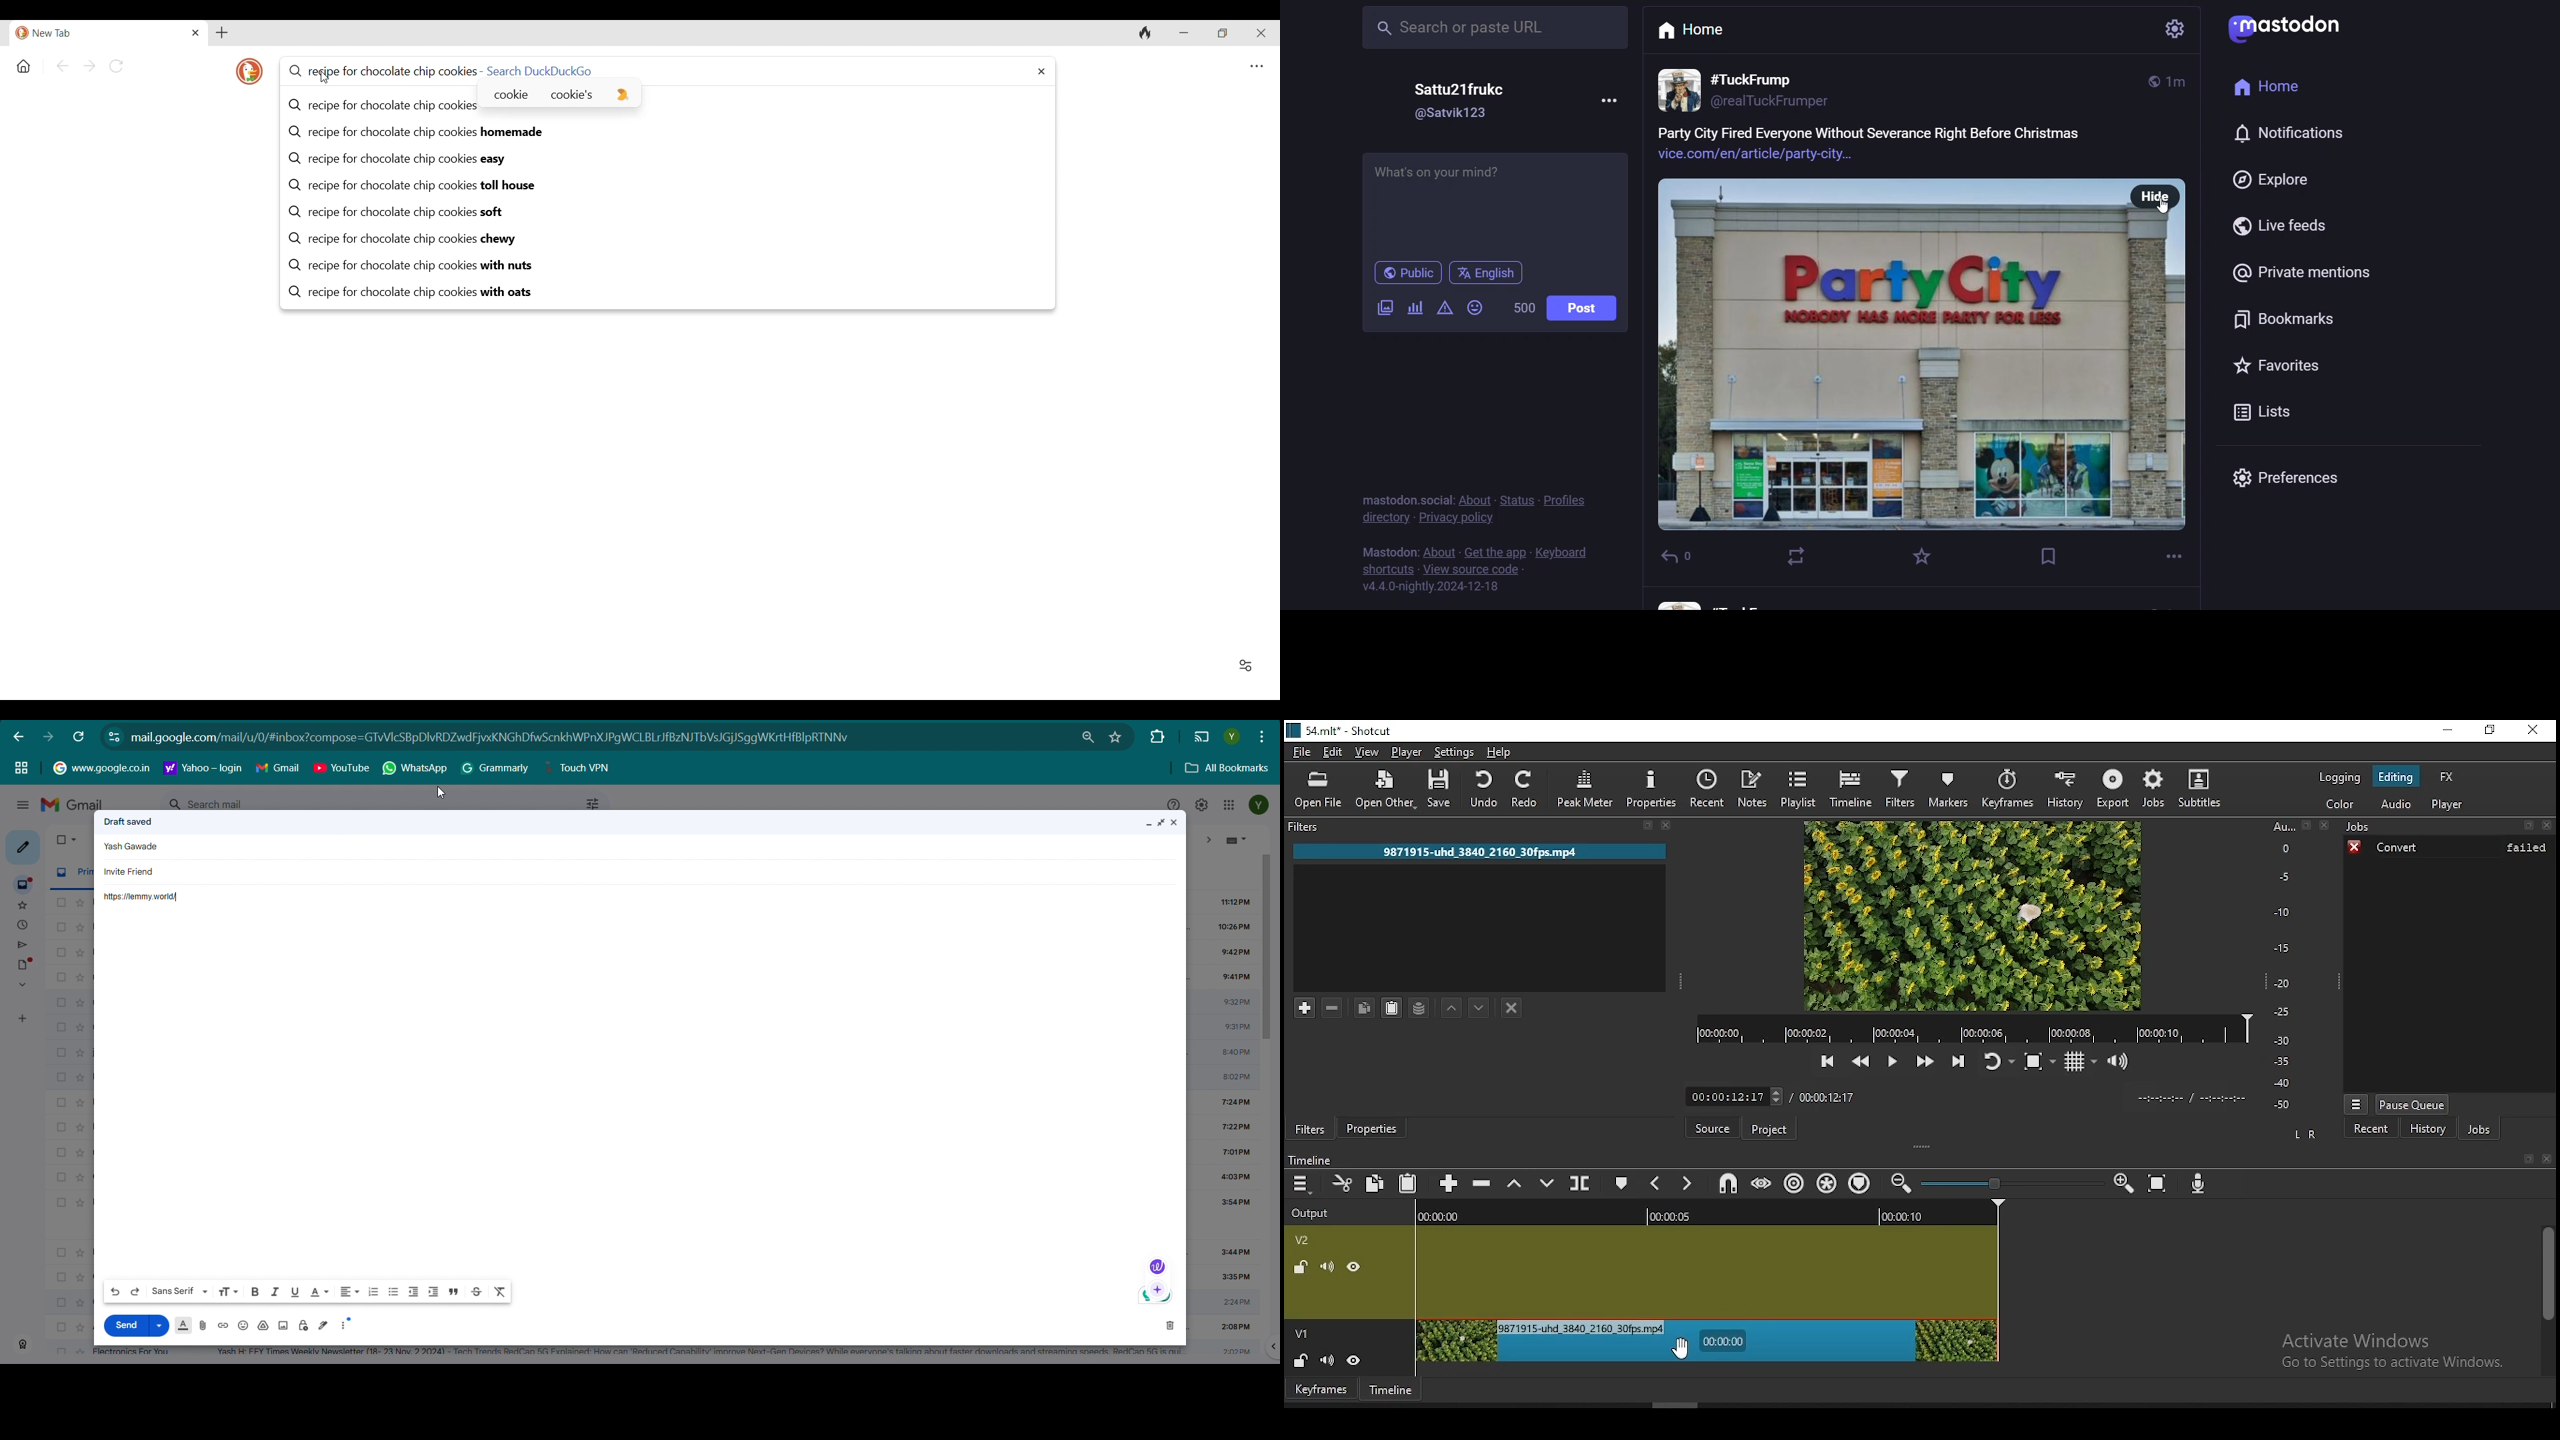 Image resolution: width=2576 pixels, height=1456 pixels. I want to click on logo, so click(2284, 26).